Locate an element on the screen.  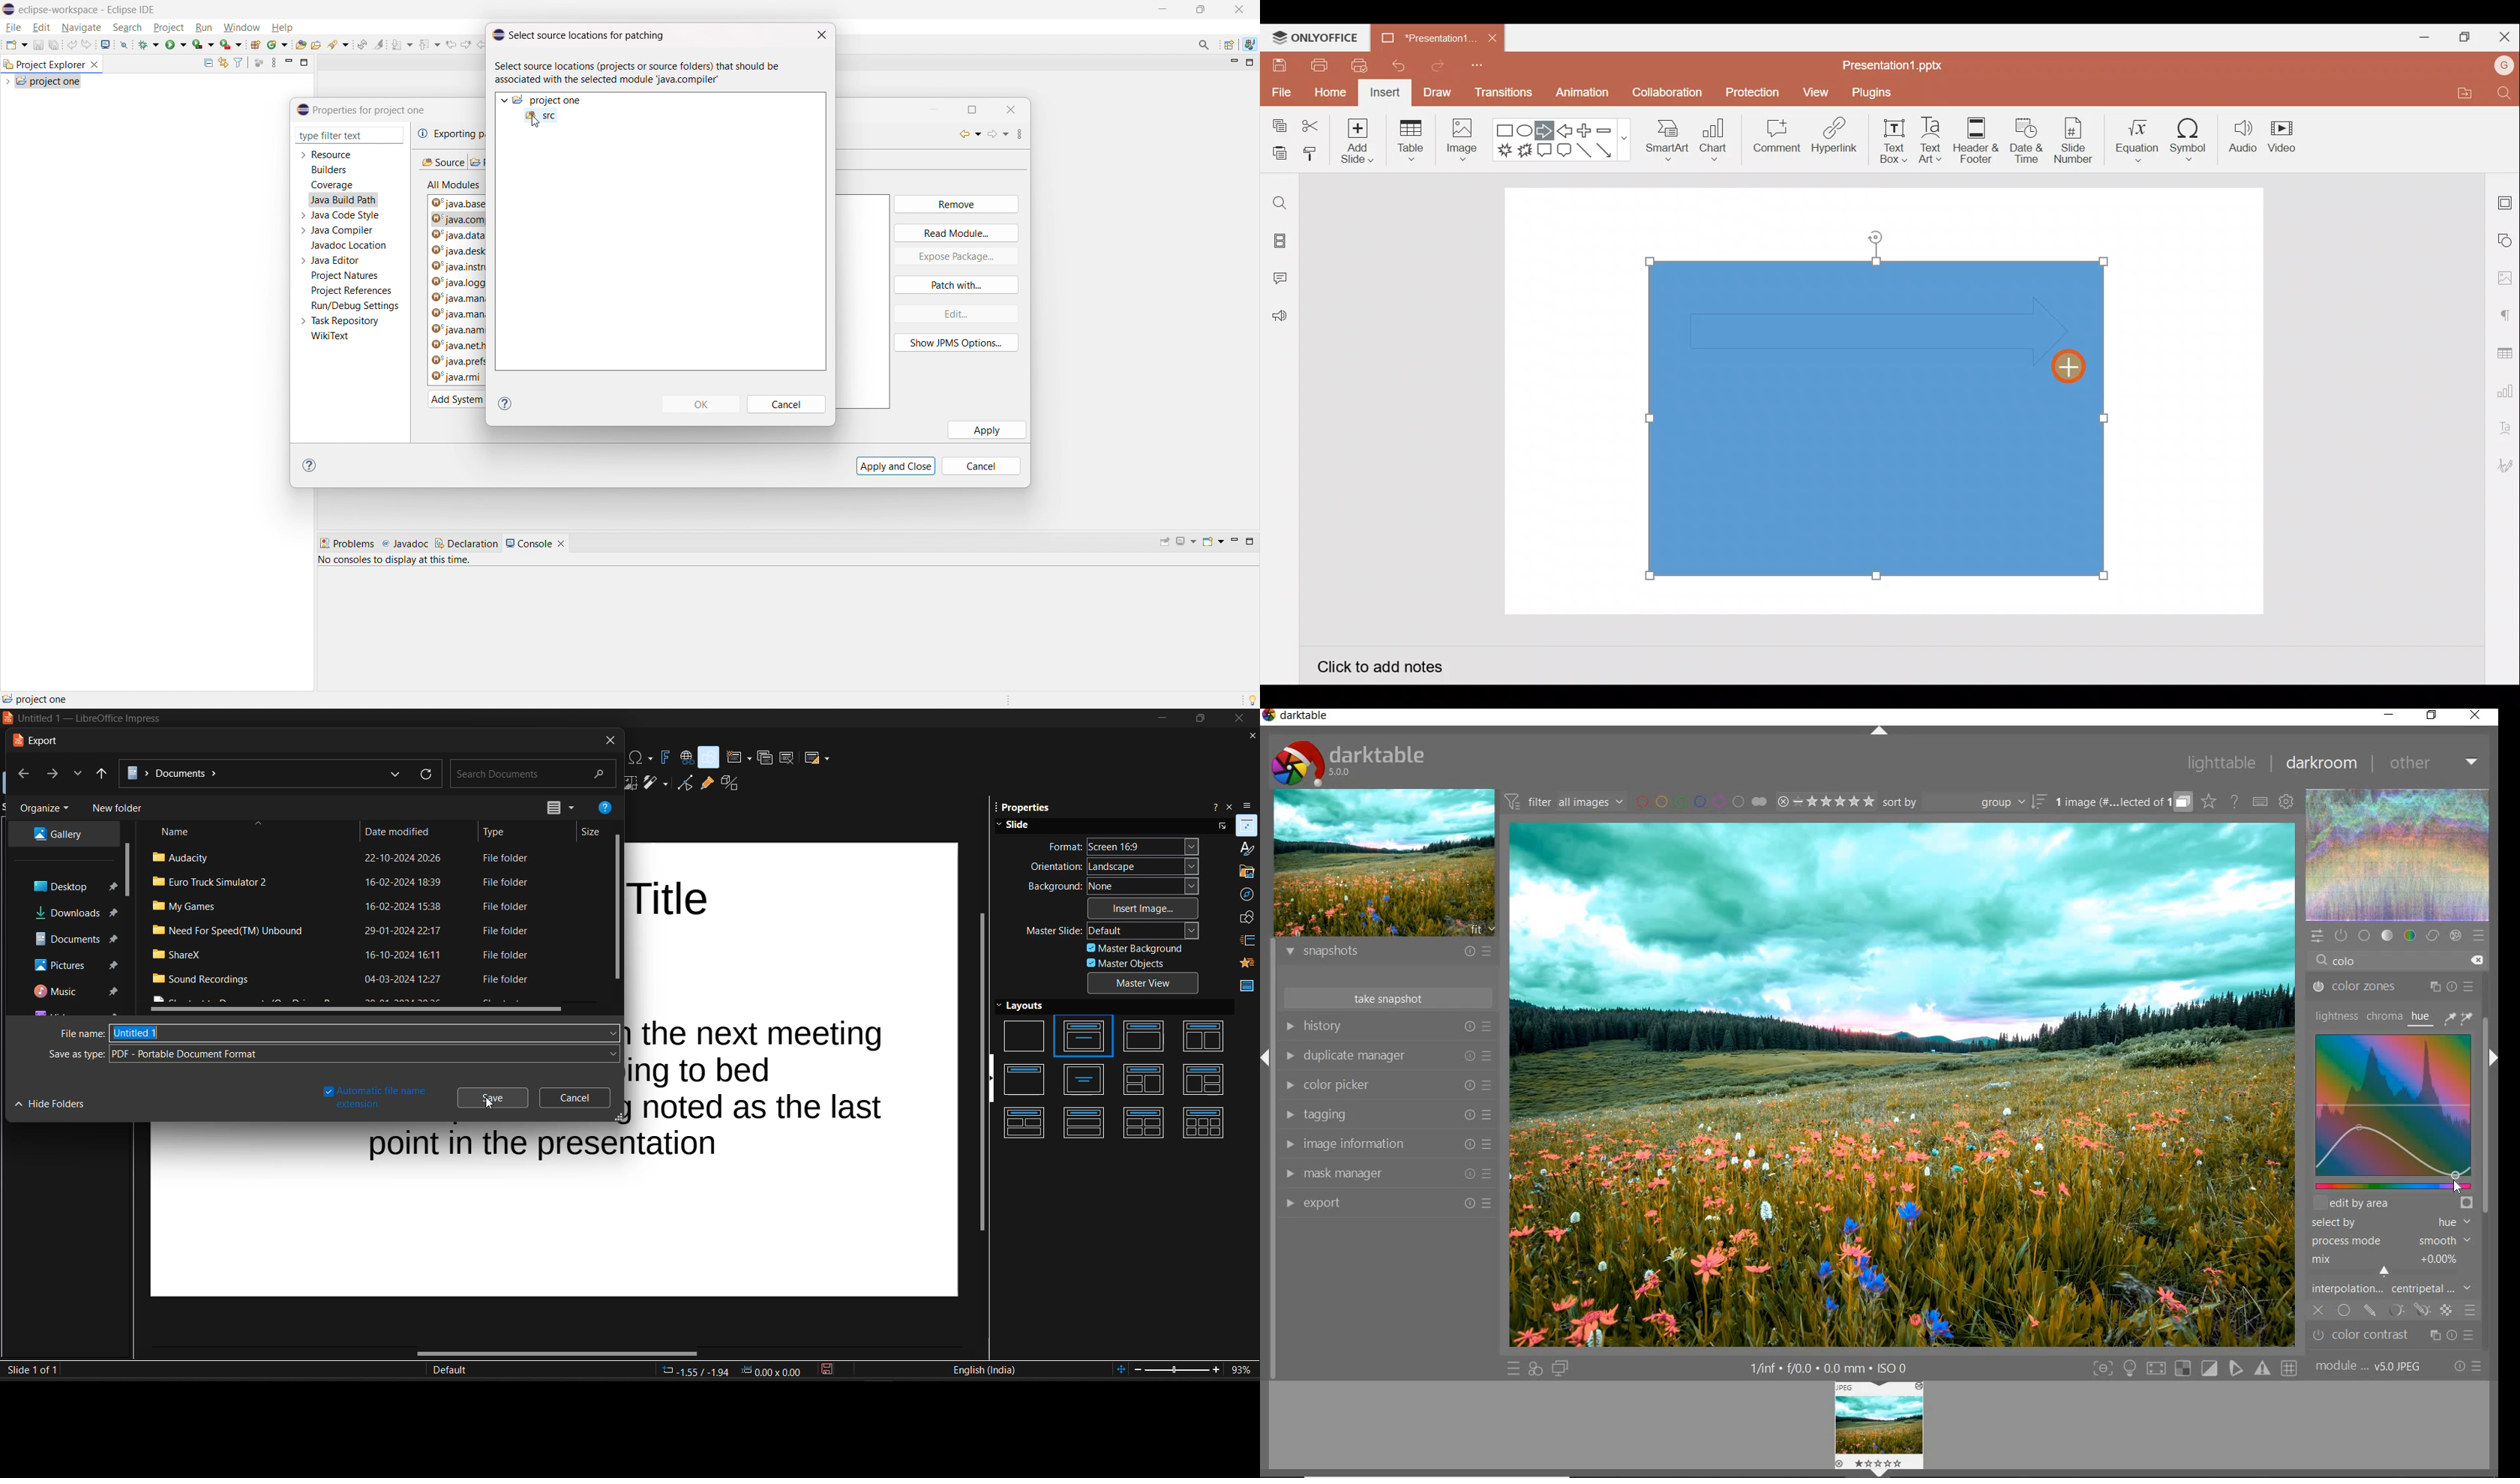
Downloads is located at coordinates (74, 913).